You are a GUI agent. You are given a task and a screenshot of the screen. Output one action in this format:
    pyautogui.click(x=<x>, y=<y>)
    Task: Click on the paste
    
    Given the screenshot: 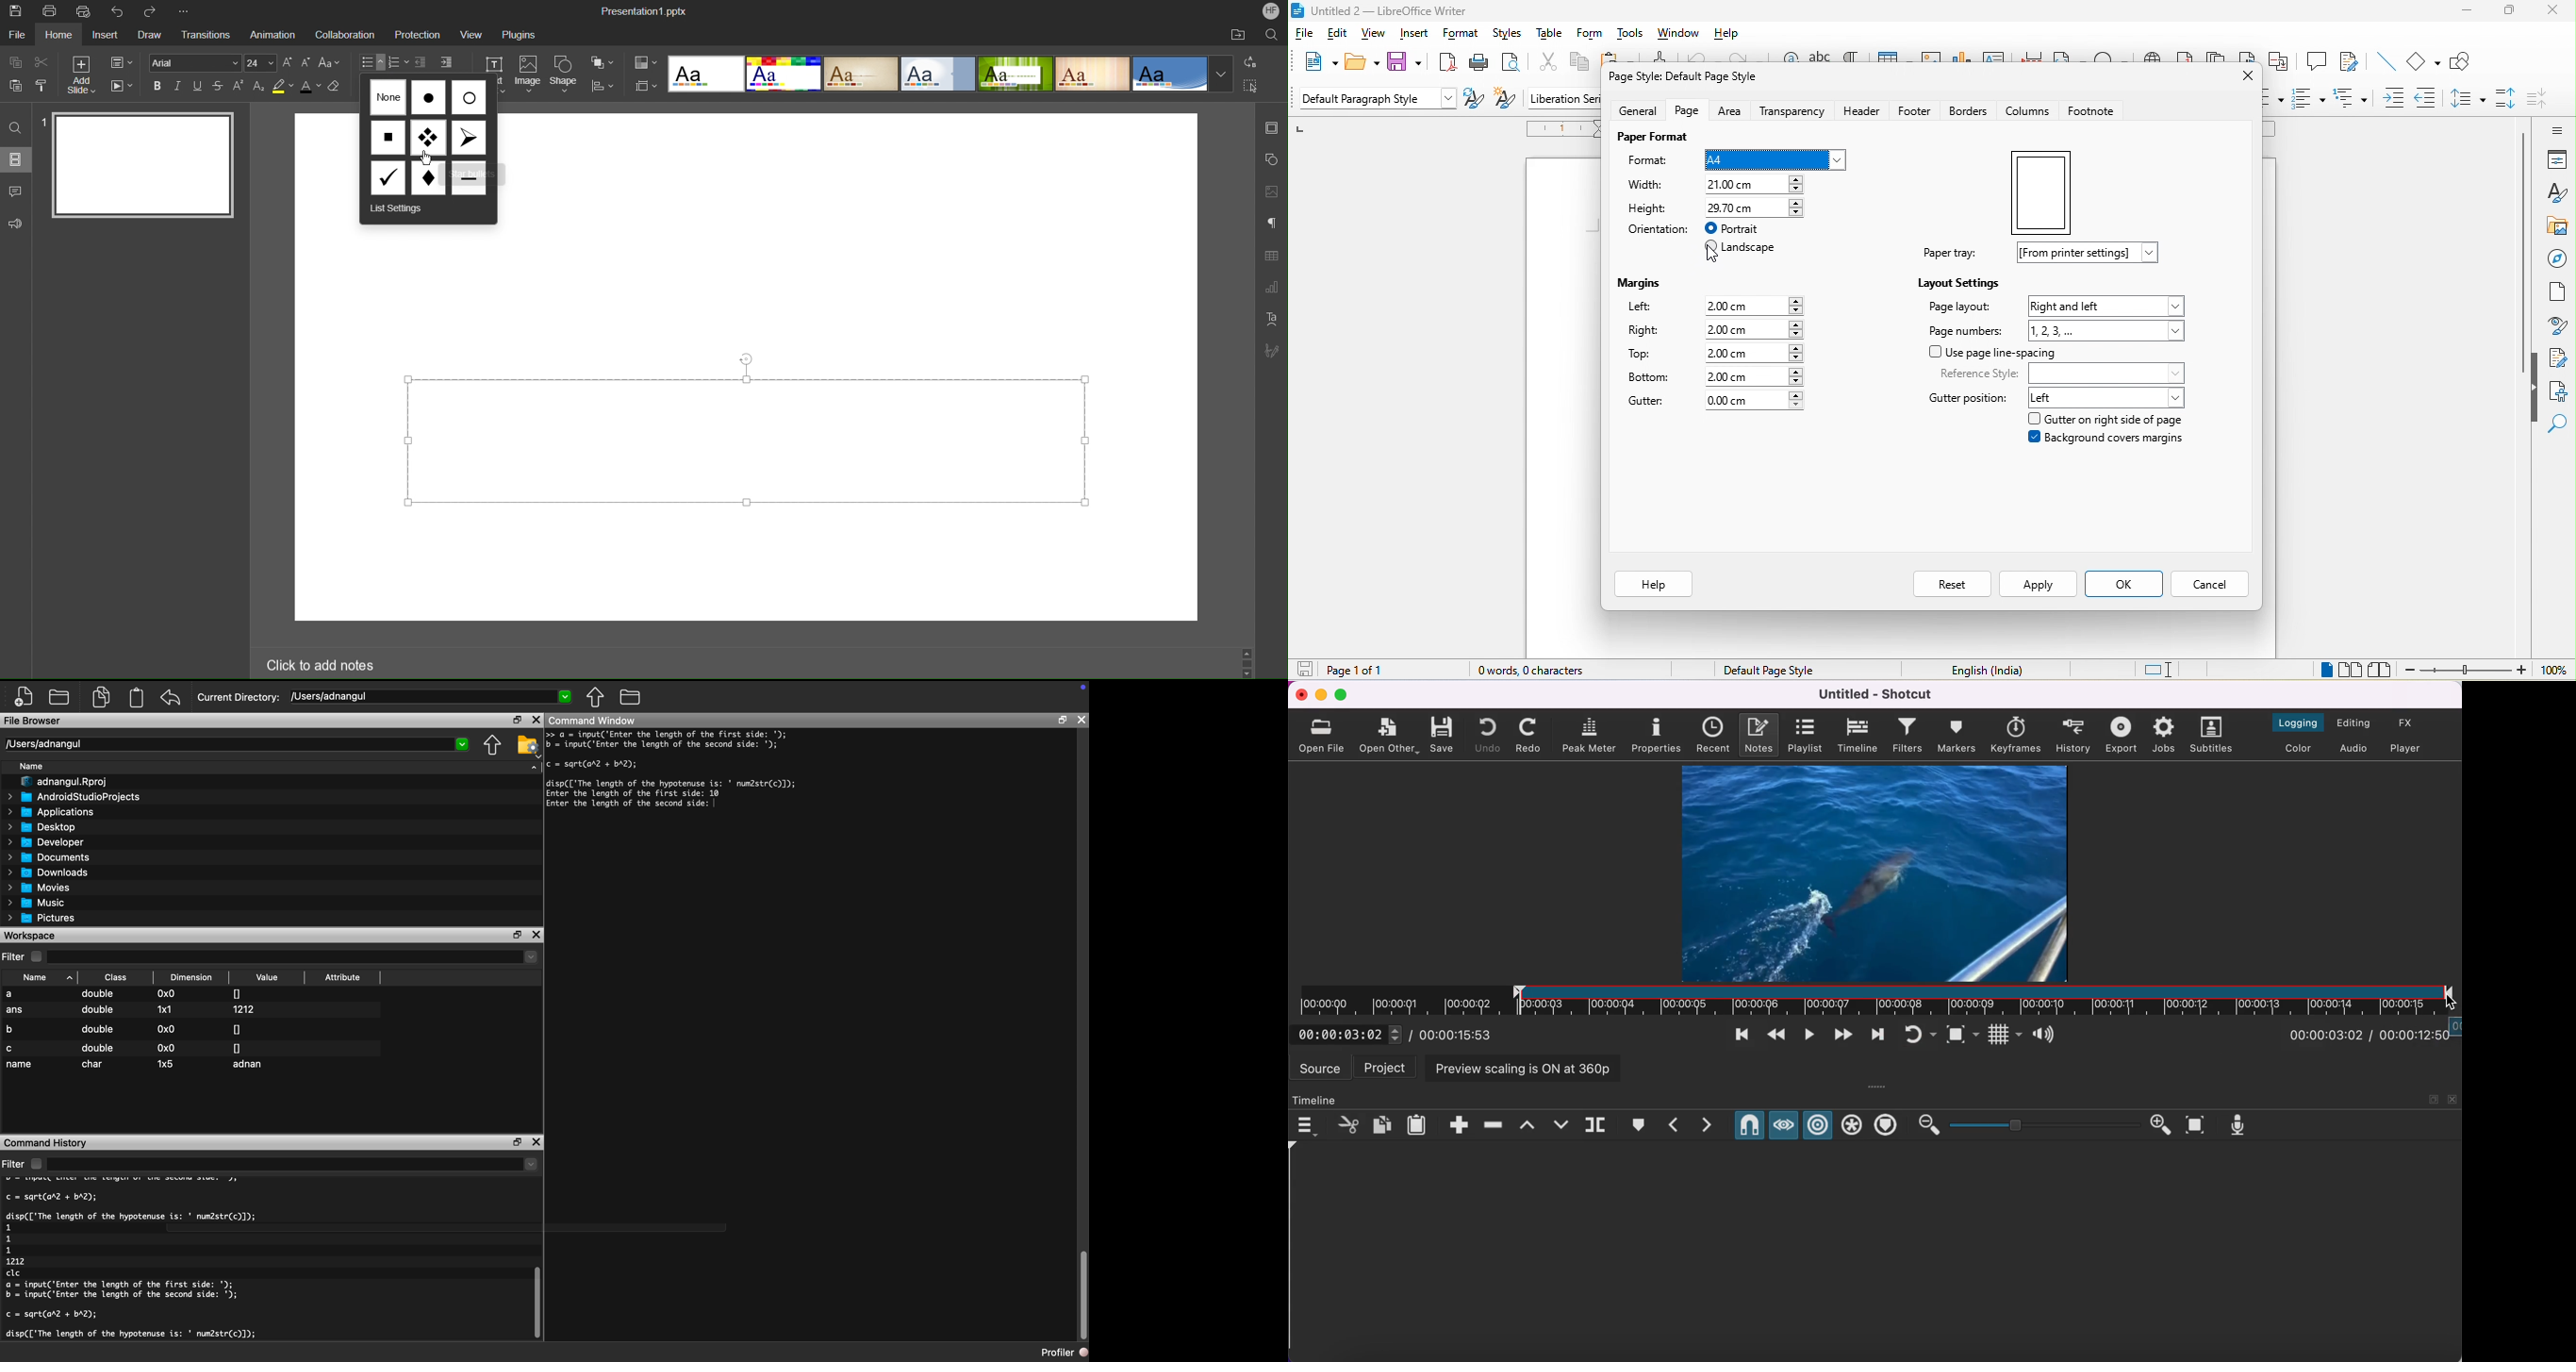 What is the action you would take?
    pyautogui.click(x=1418, y=1125)
    